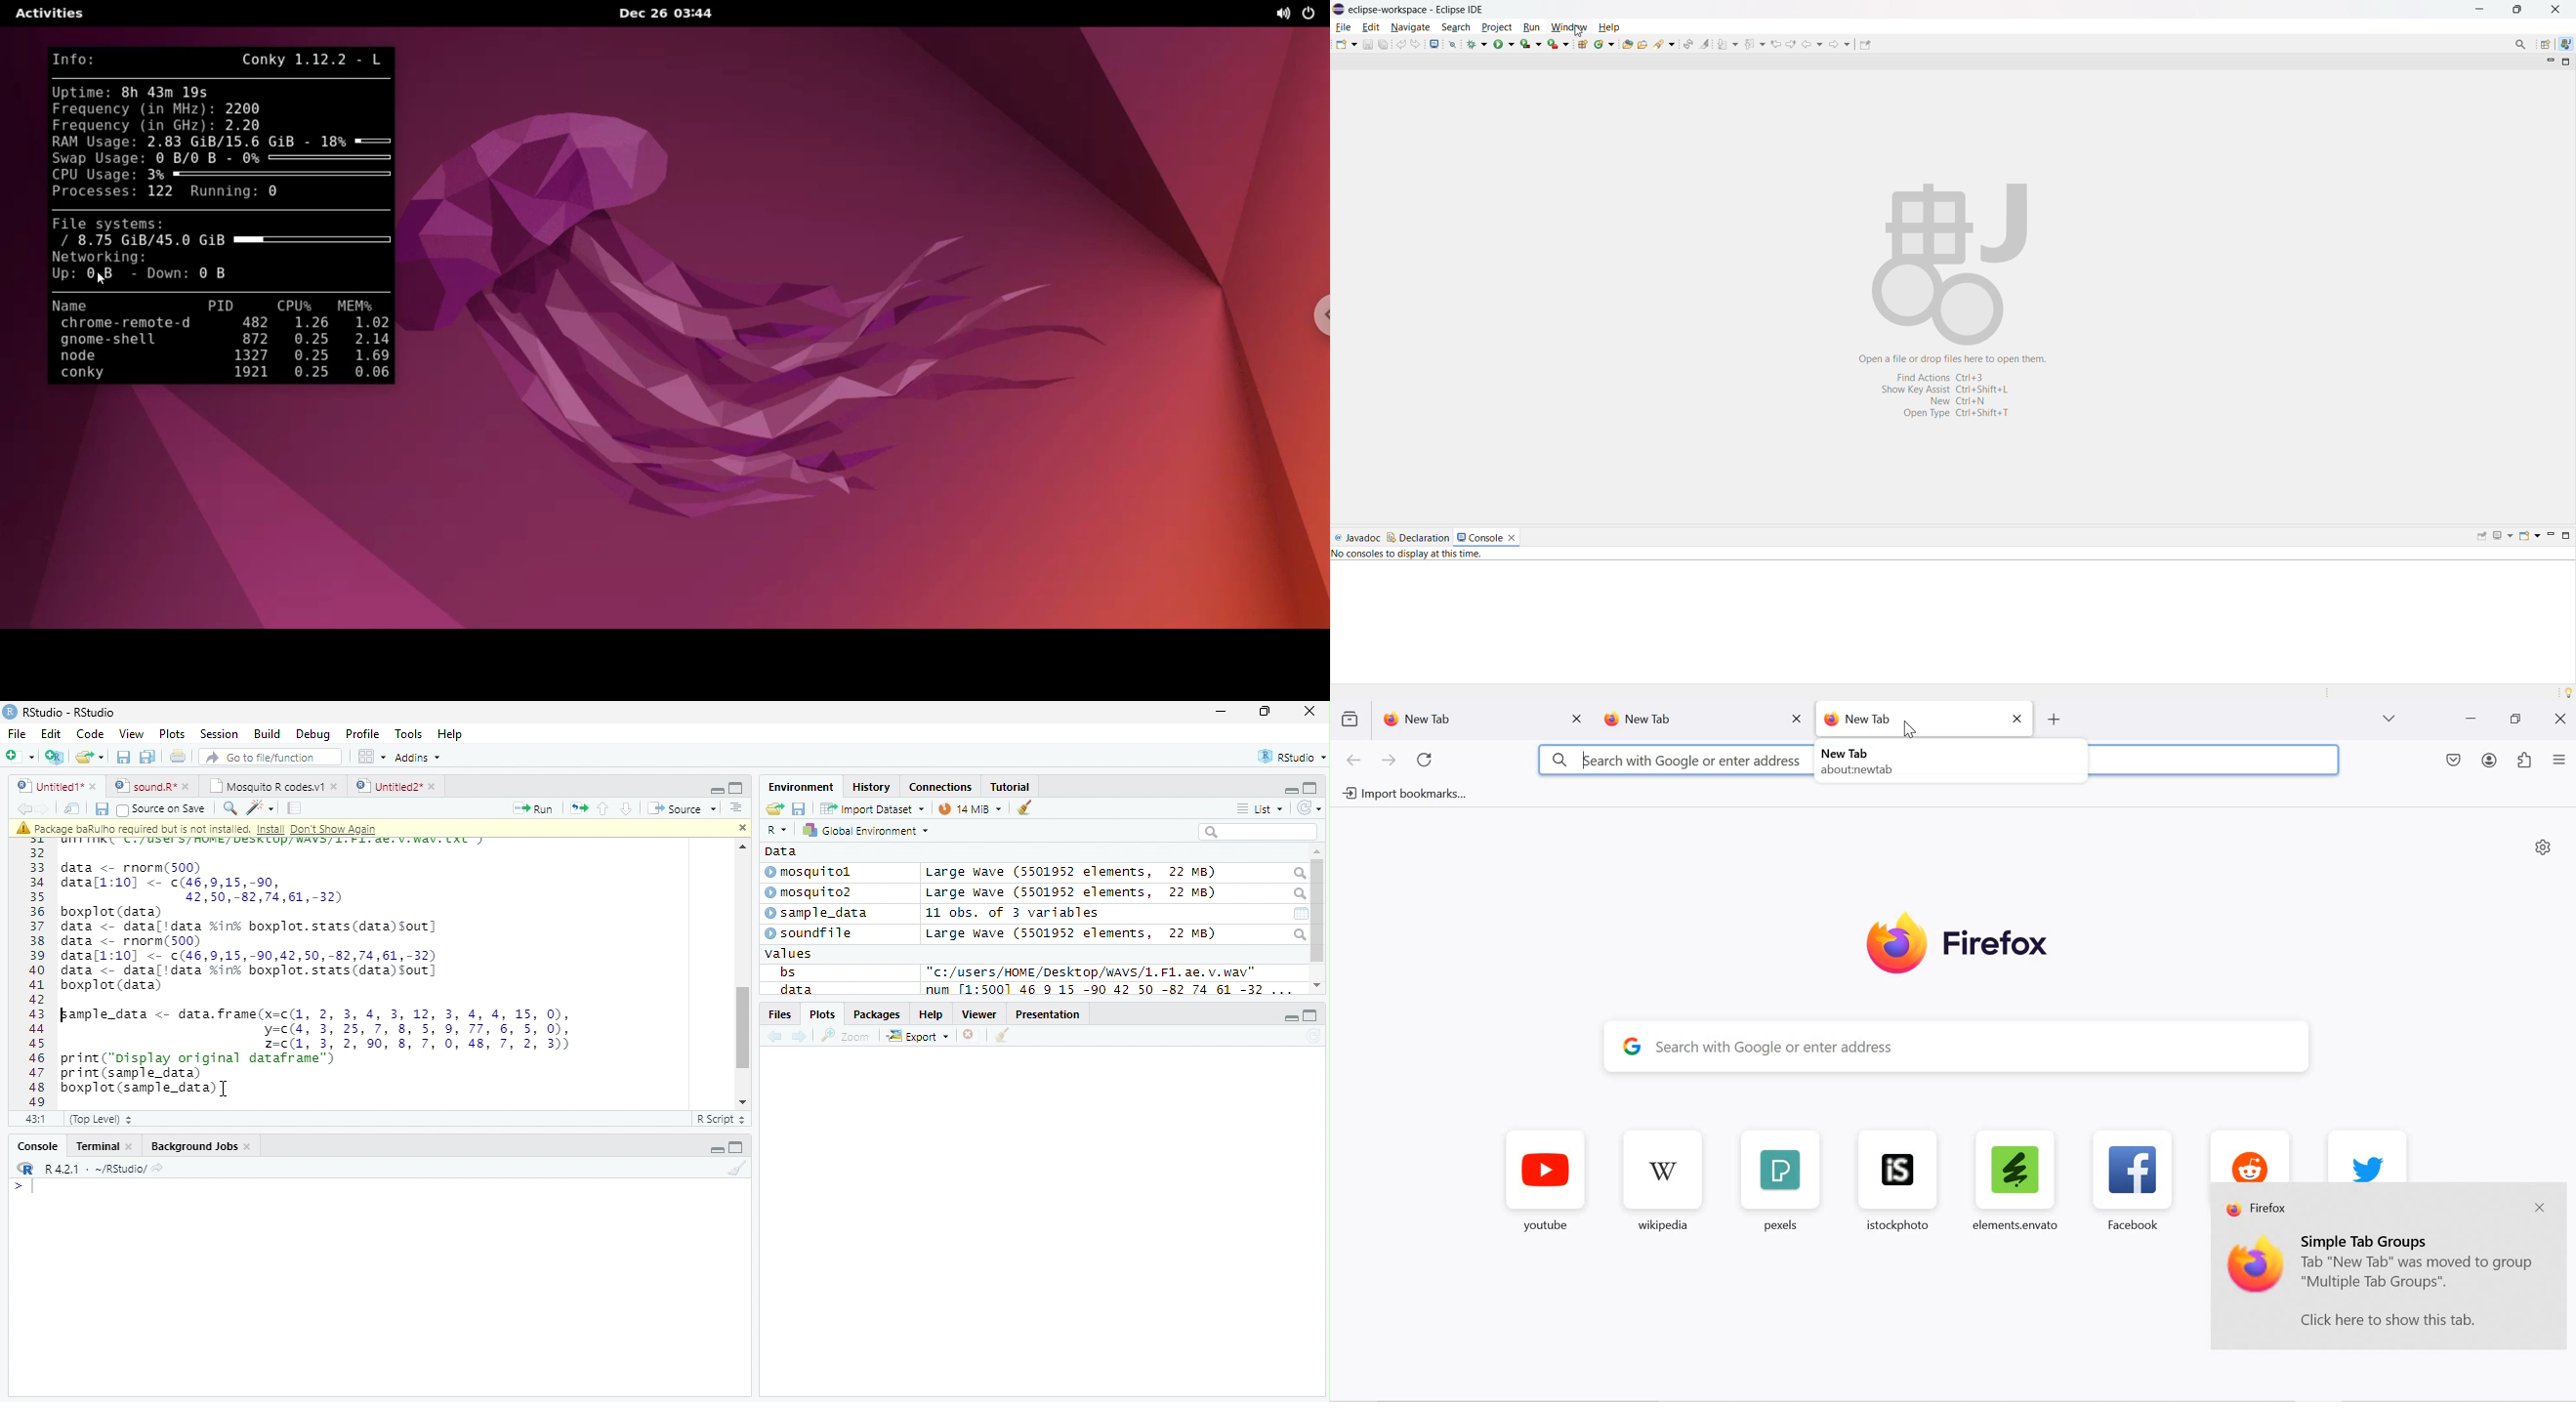 This screenshot has height=1428, width=2576. What do you see at coordinates (229, 808) in the screenshot?
I see `Find` at bounding box center [229, 808].